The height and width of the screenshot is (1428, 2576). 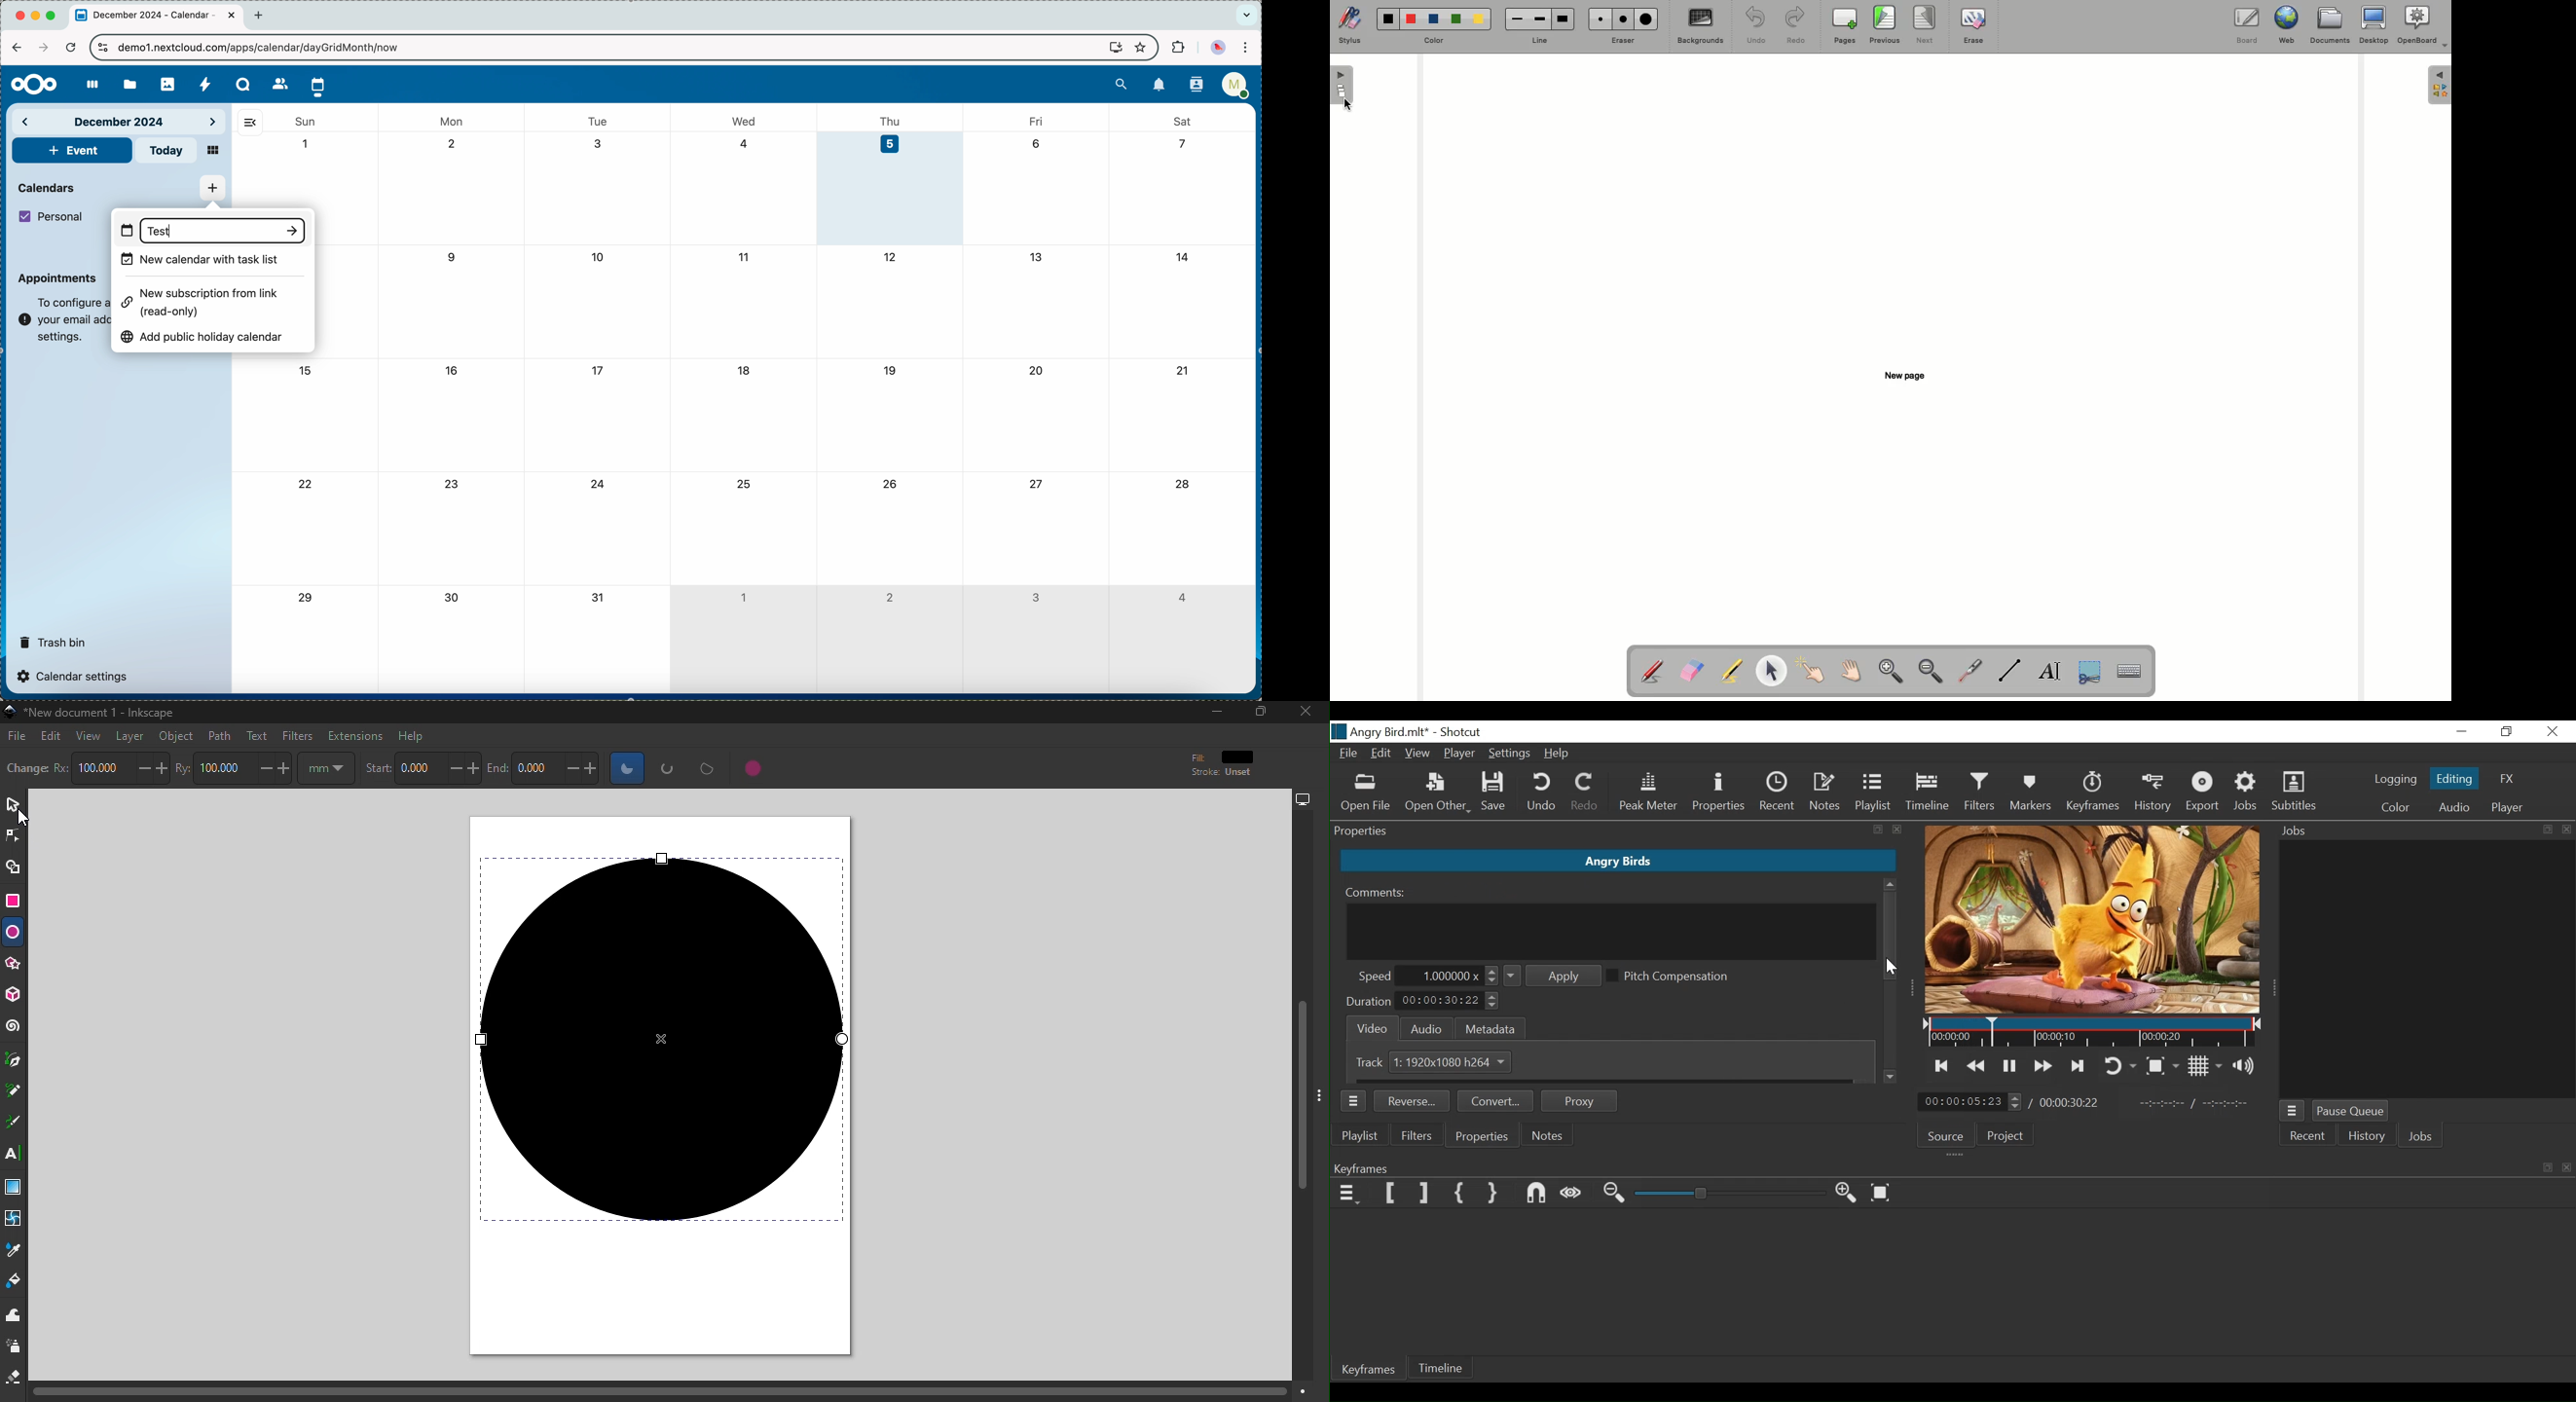 What do you see at coordinates (1464, 733) in the screenshot?
I see `Shotcut` at bounding box center [1464, 733].